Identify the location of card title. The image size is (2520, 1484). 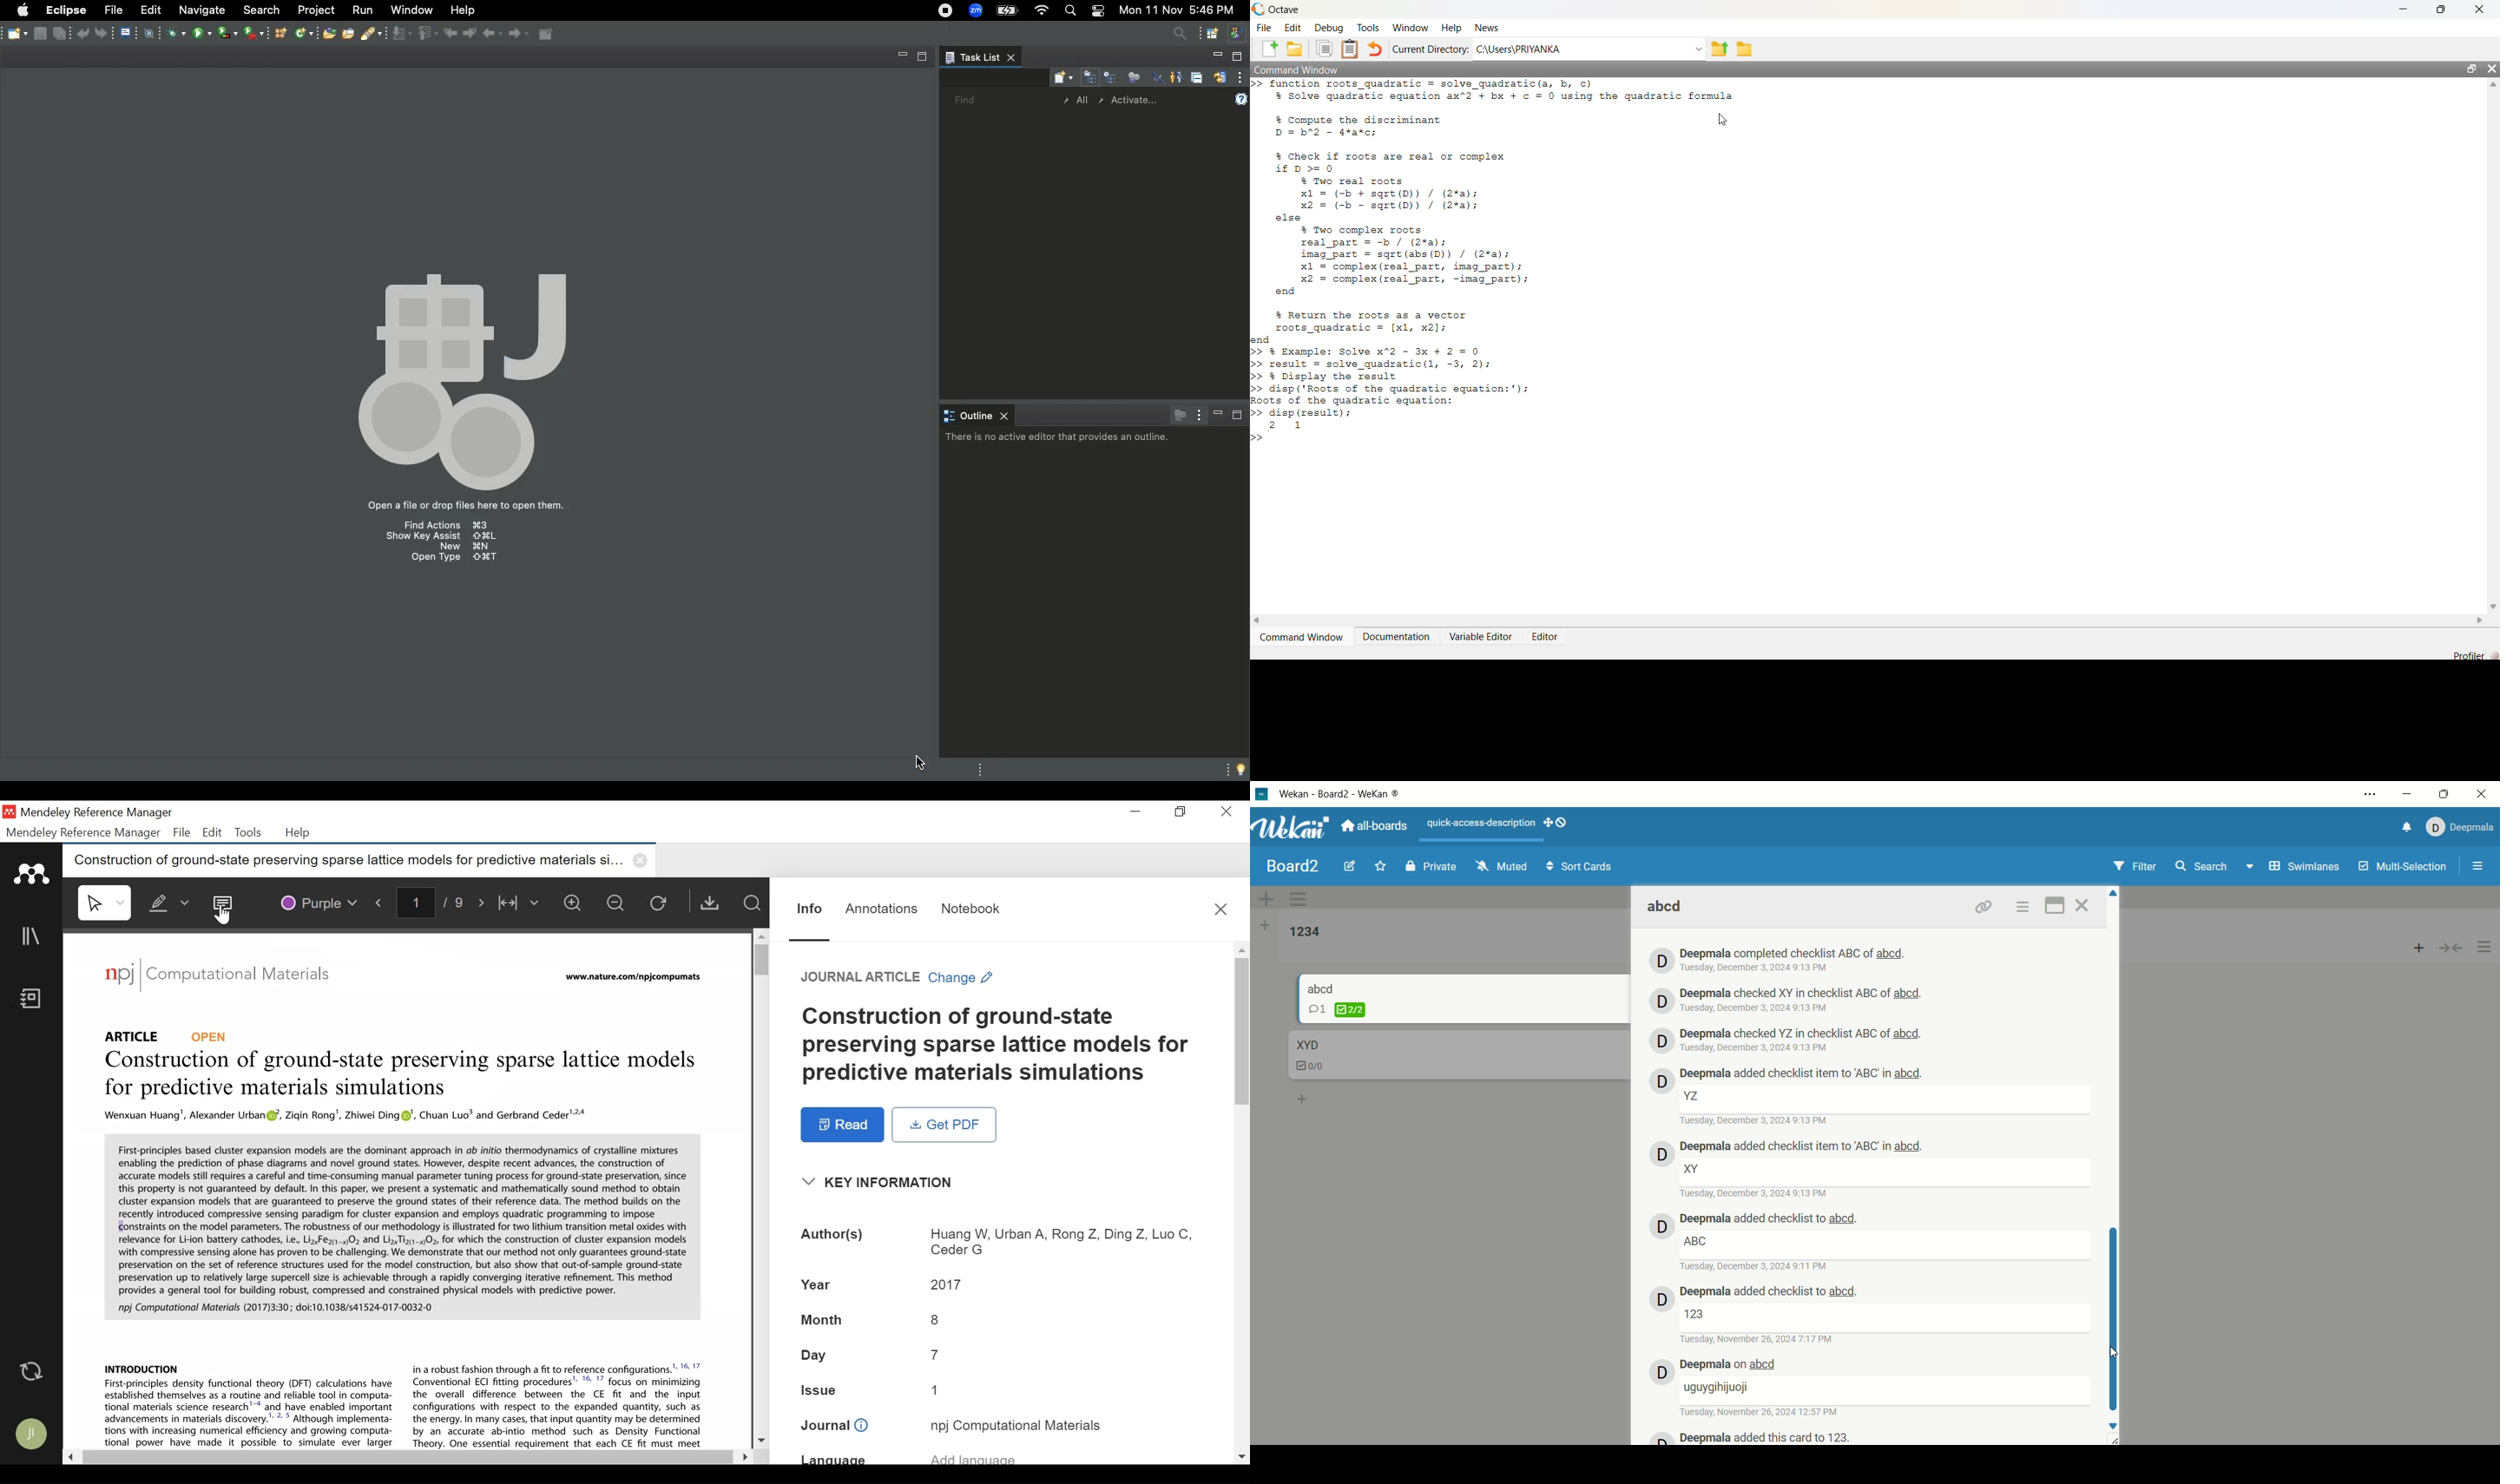
(1322, 987).